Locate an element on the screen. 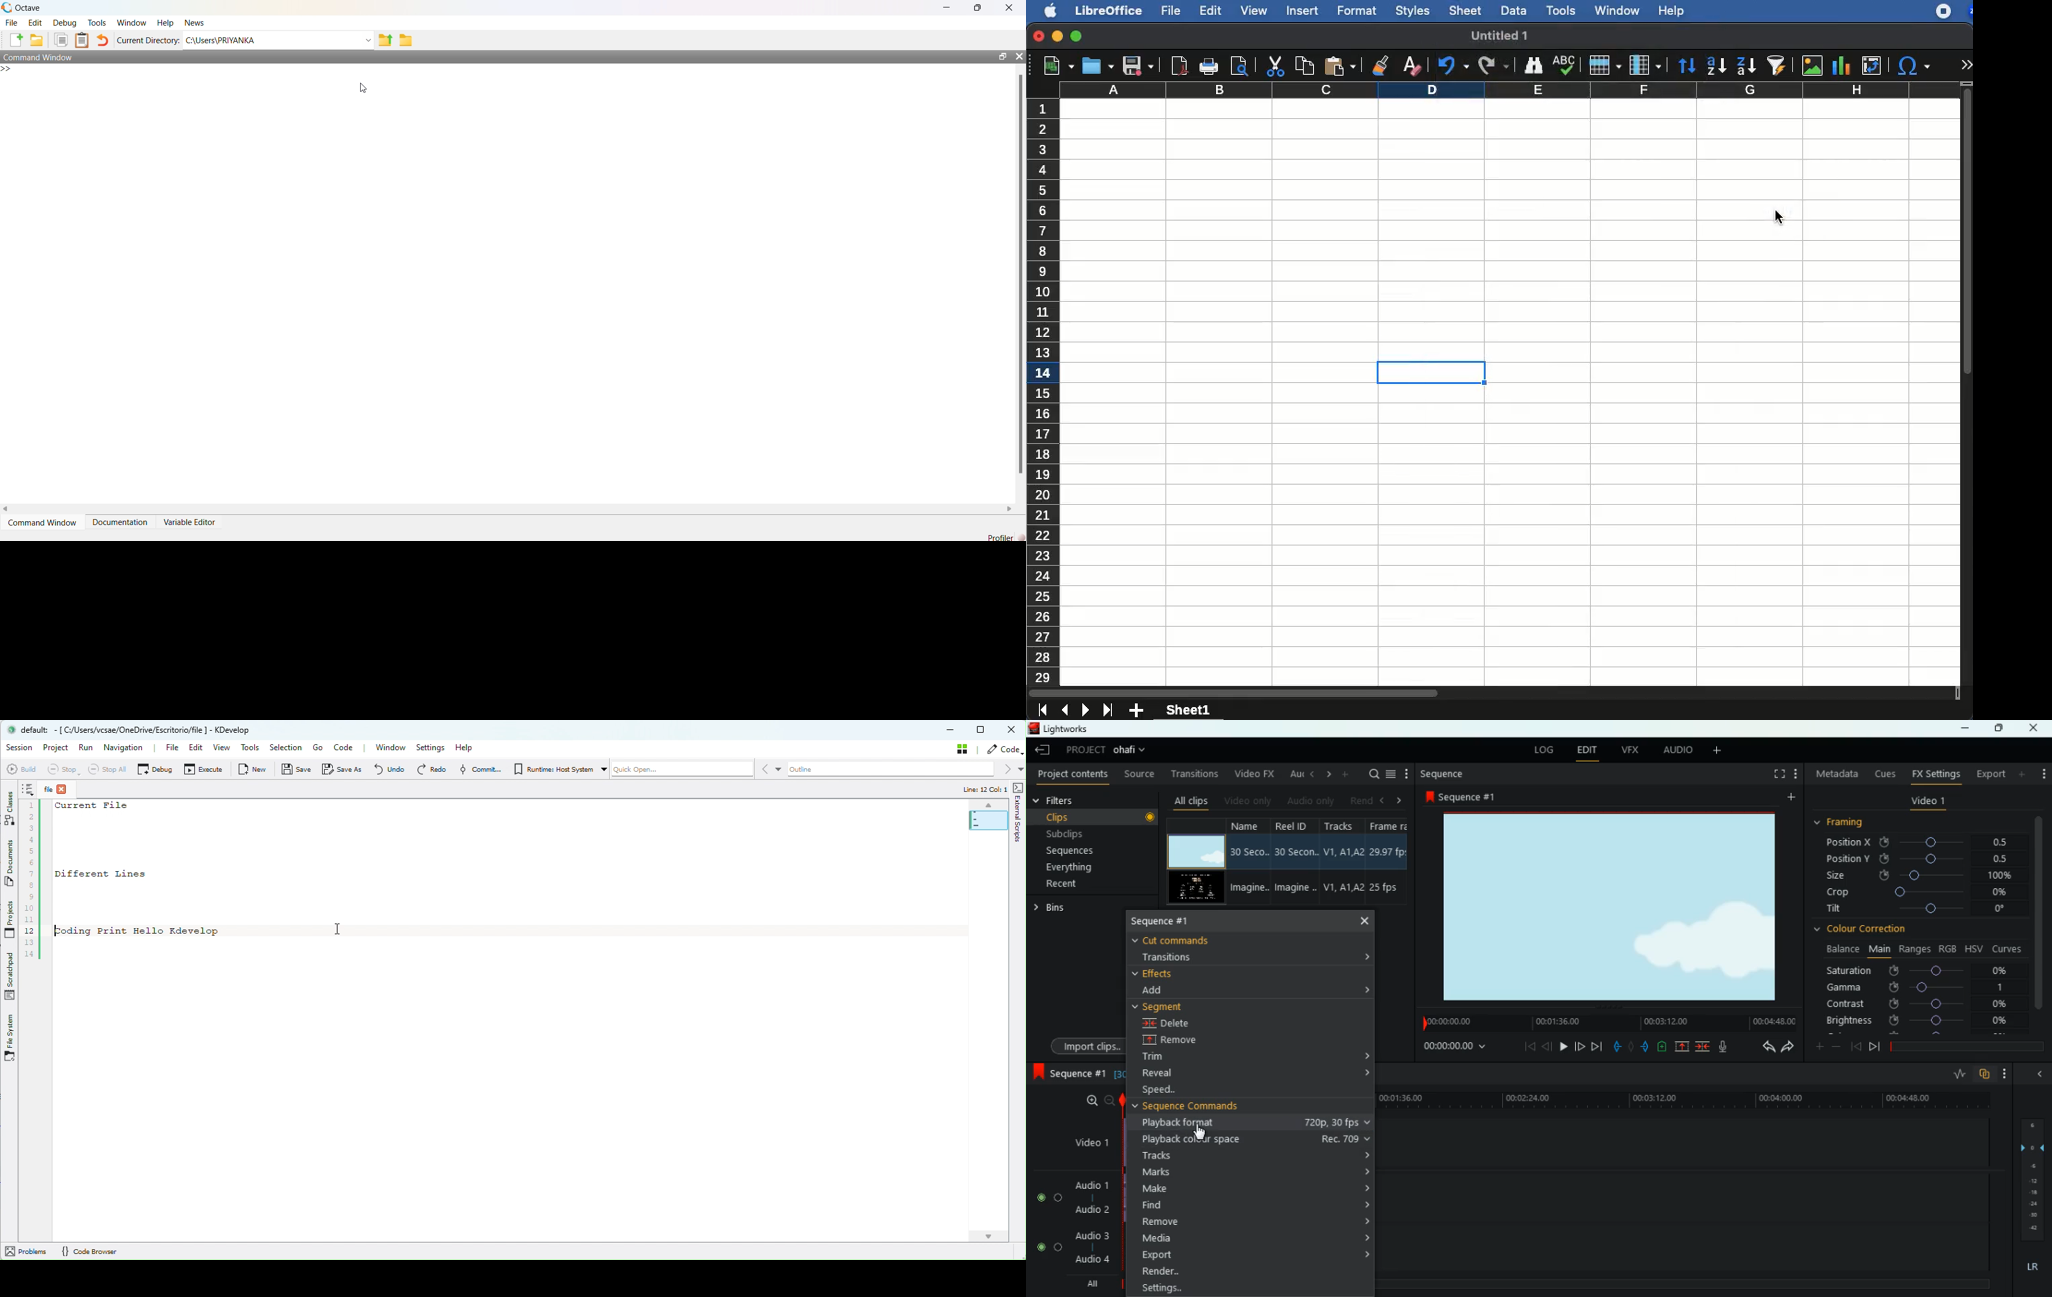 This screenshot has width=2072, height=1316. fps is located at coordinates (1386, 863).